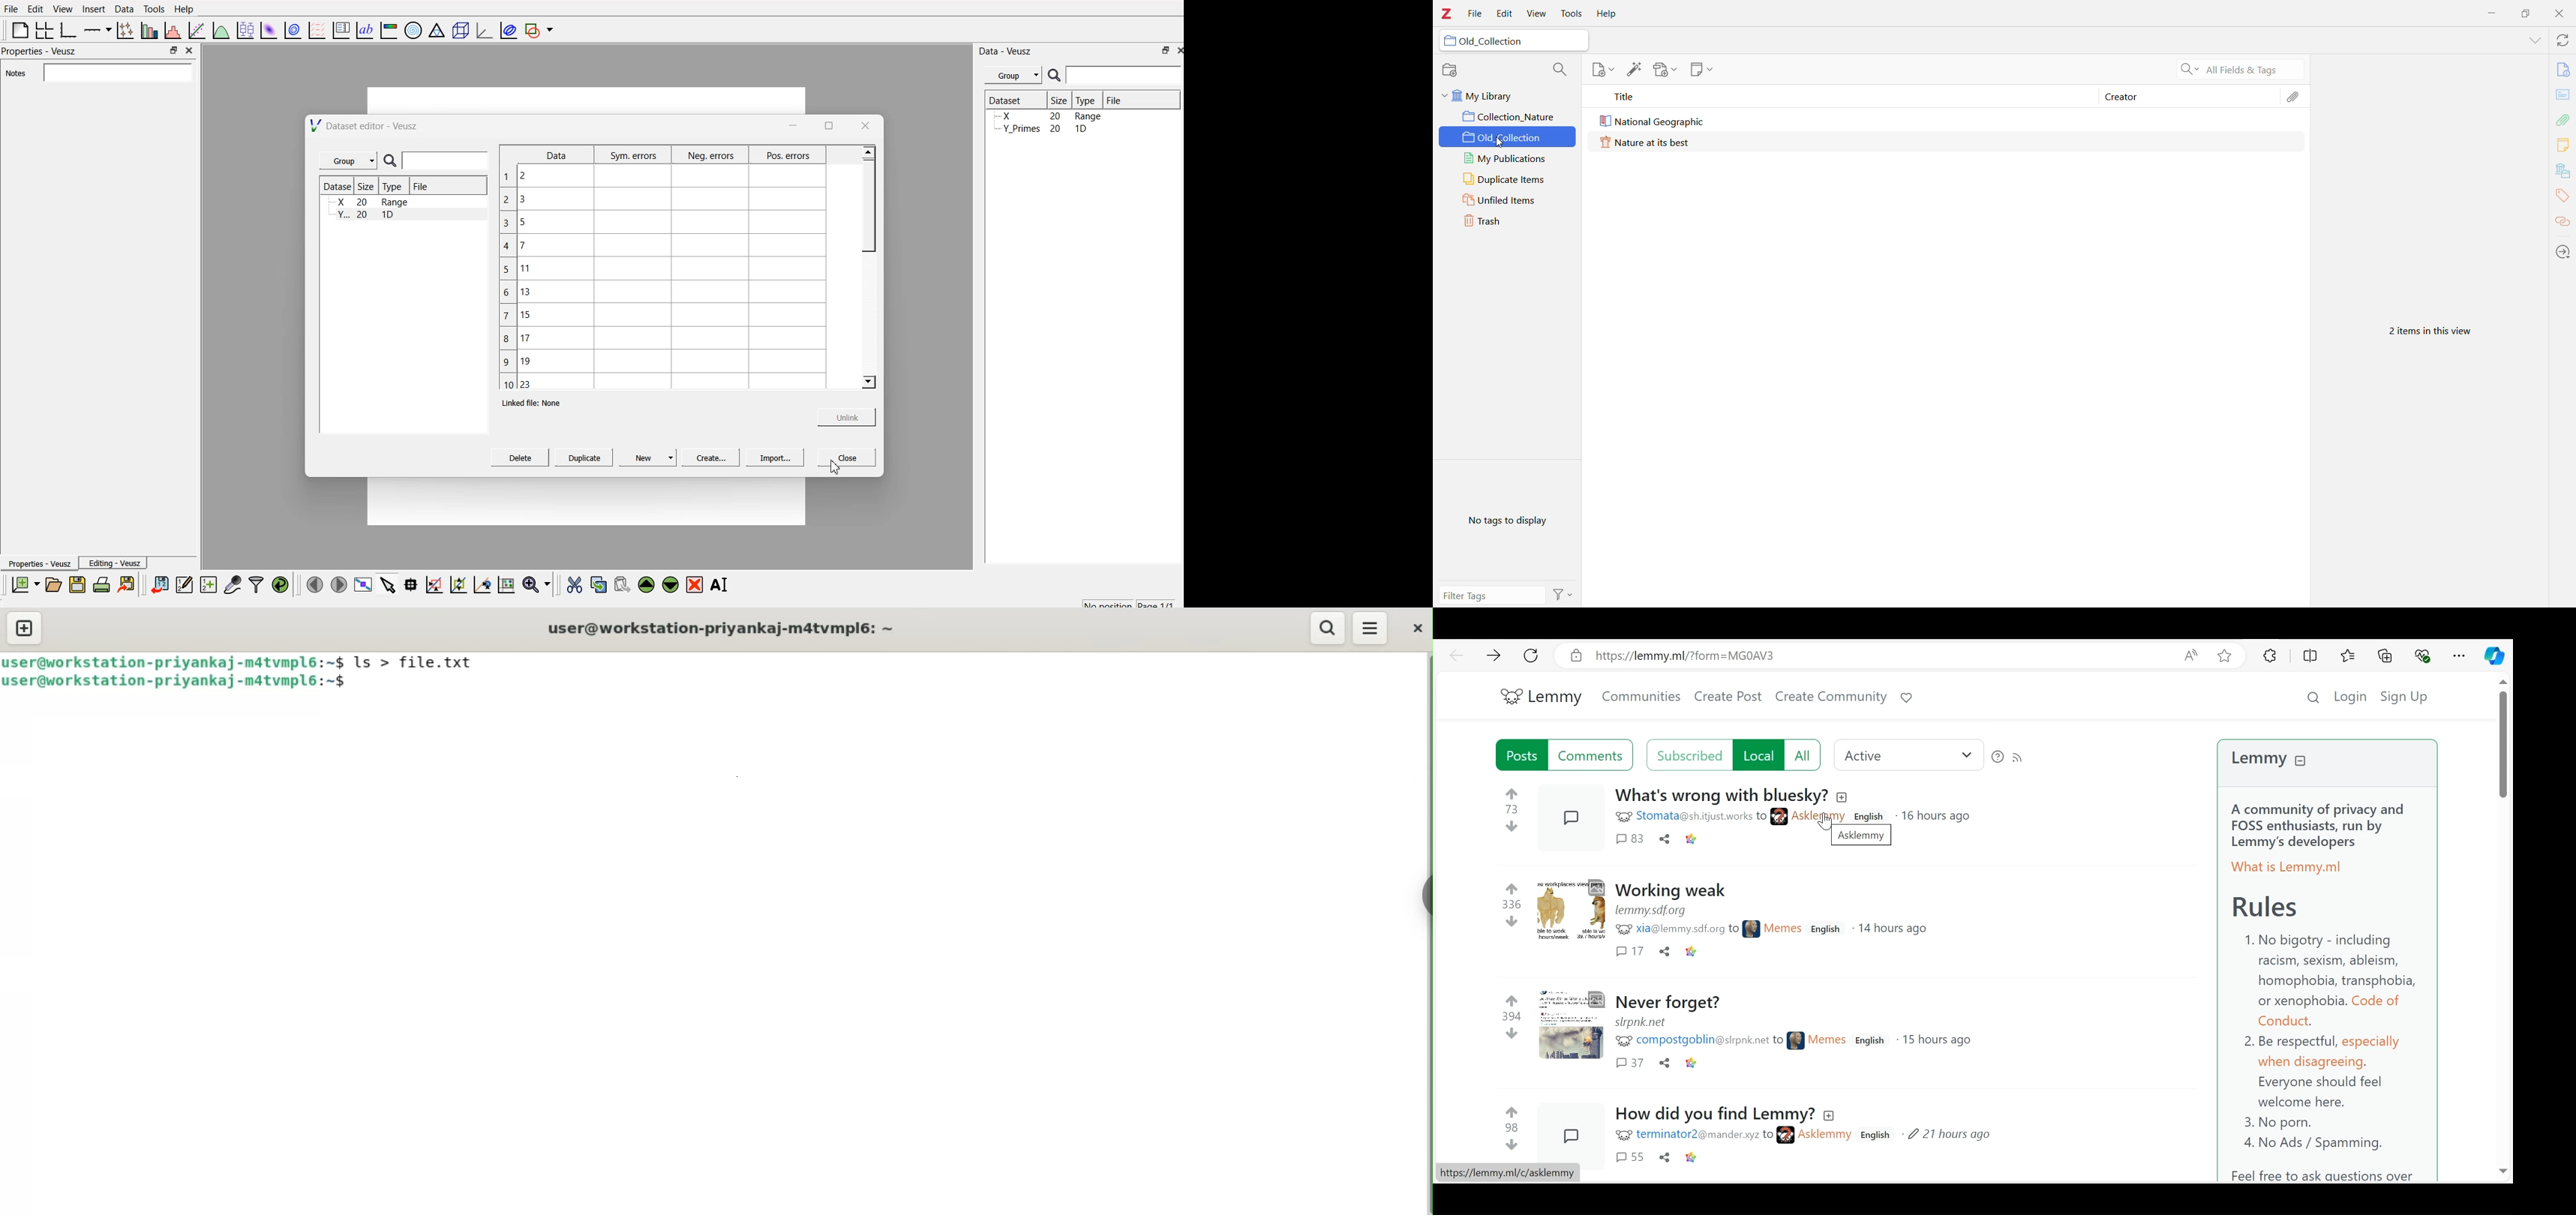  What do you see at coordinates (536, 401) in the screenshot?
I see `Linked file: None.` at bounding box center [536, 401].